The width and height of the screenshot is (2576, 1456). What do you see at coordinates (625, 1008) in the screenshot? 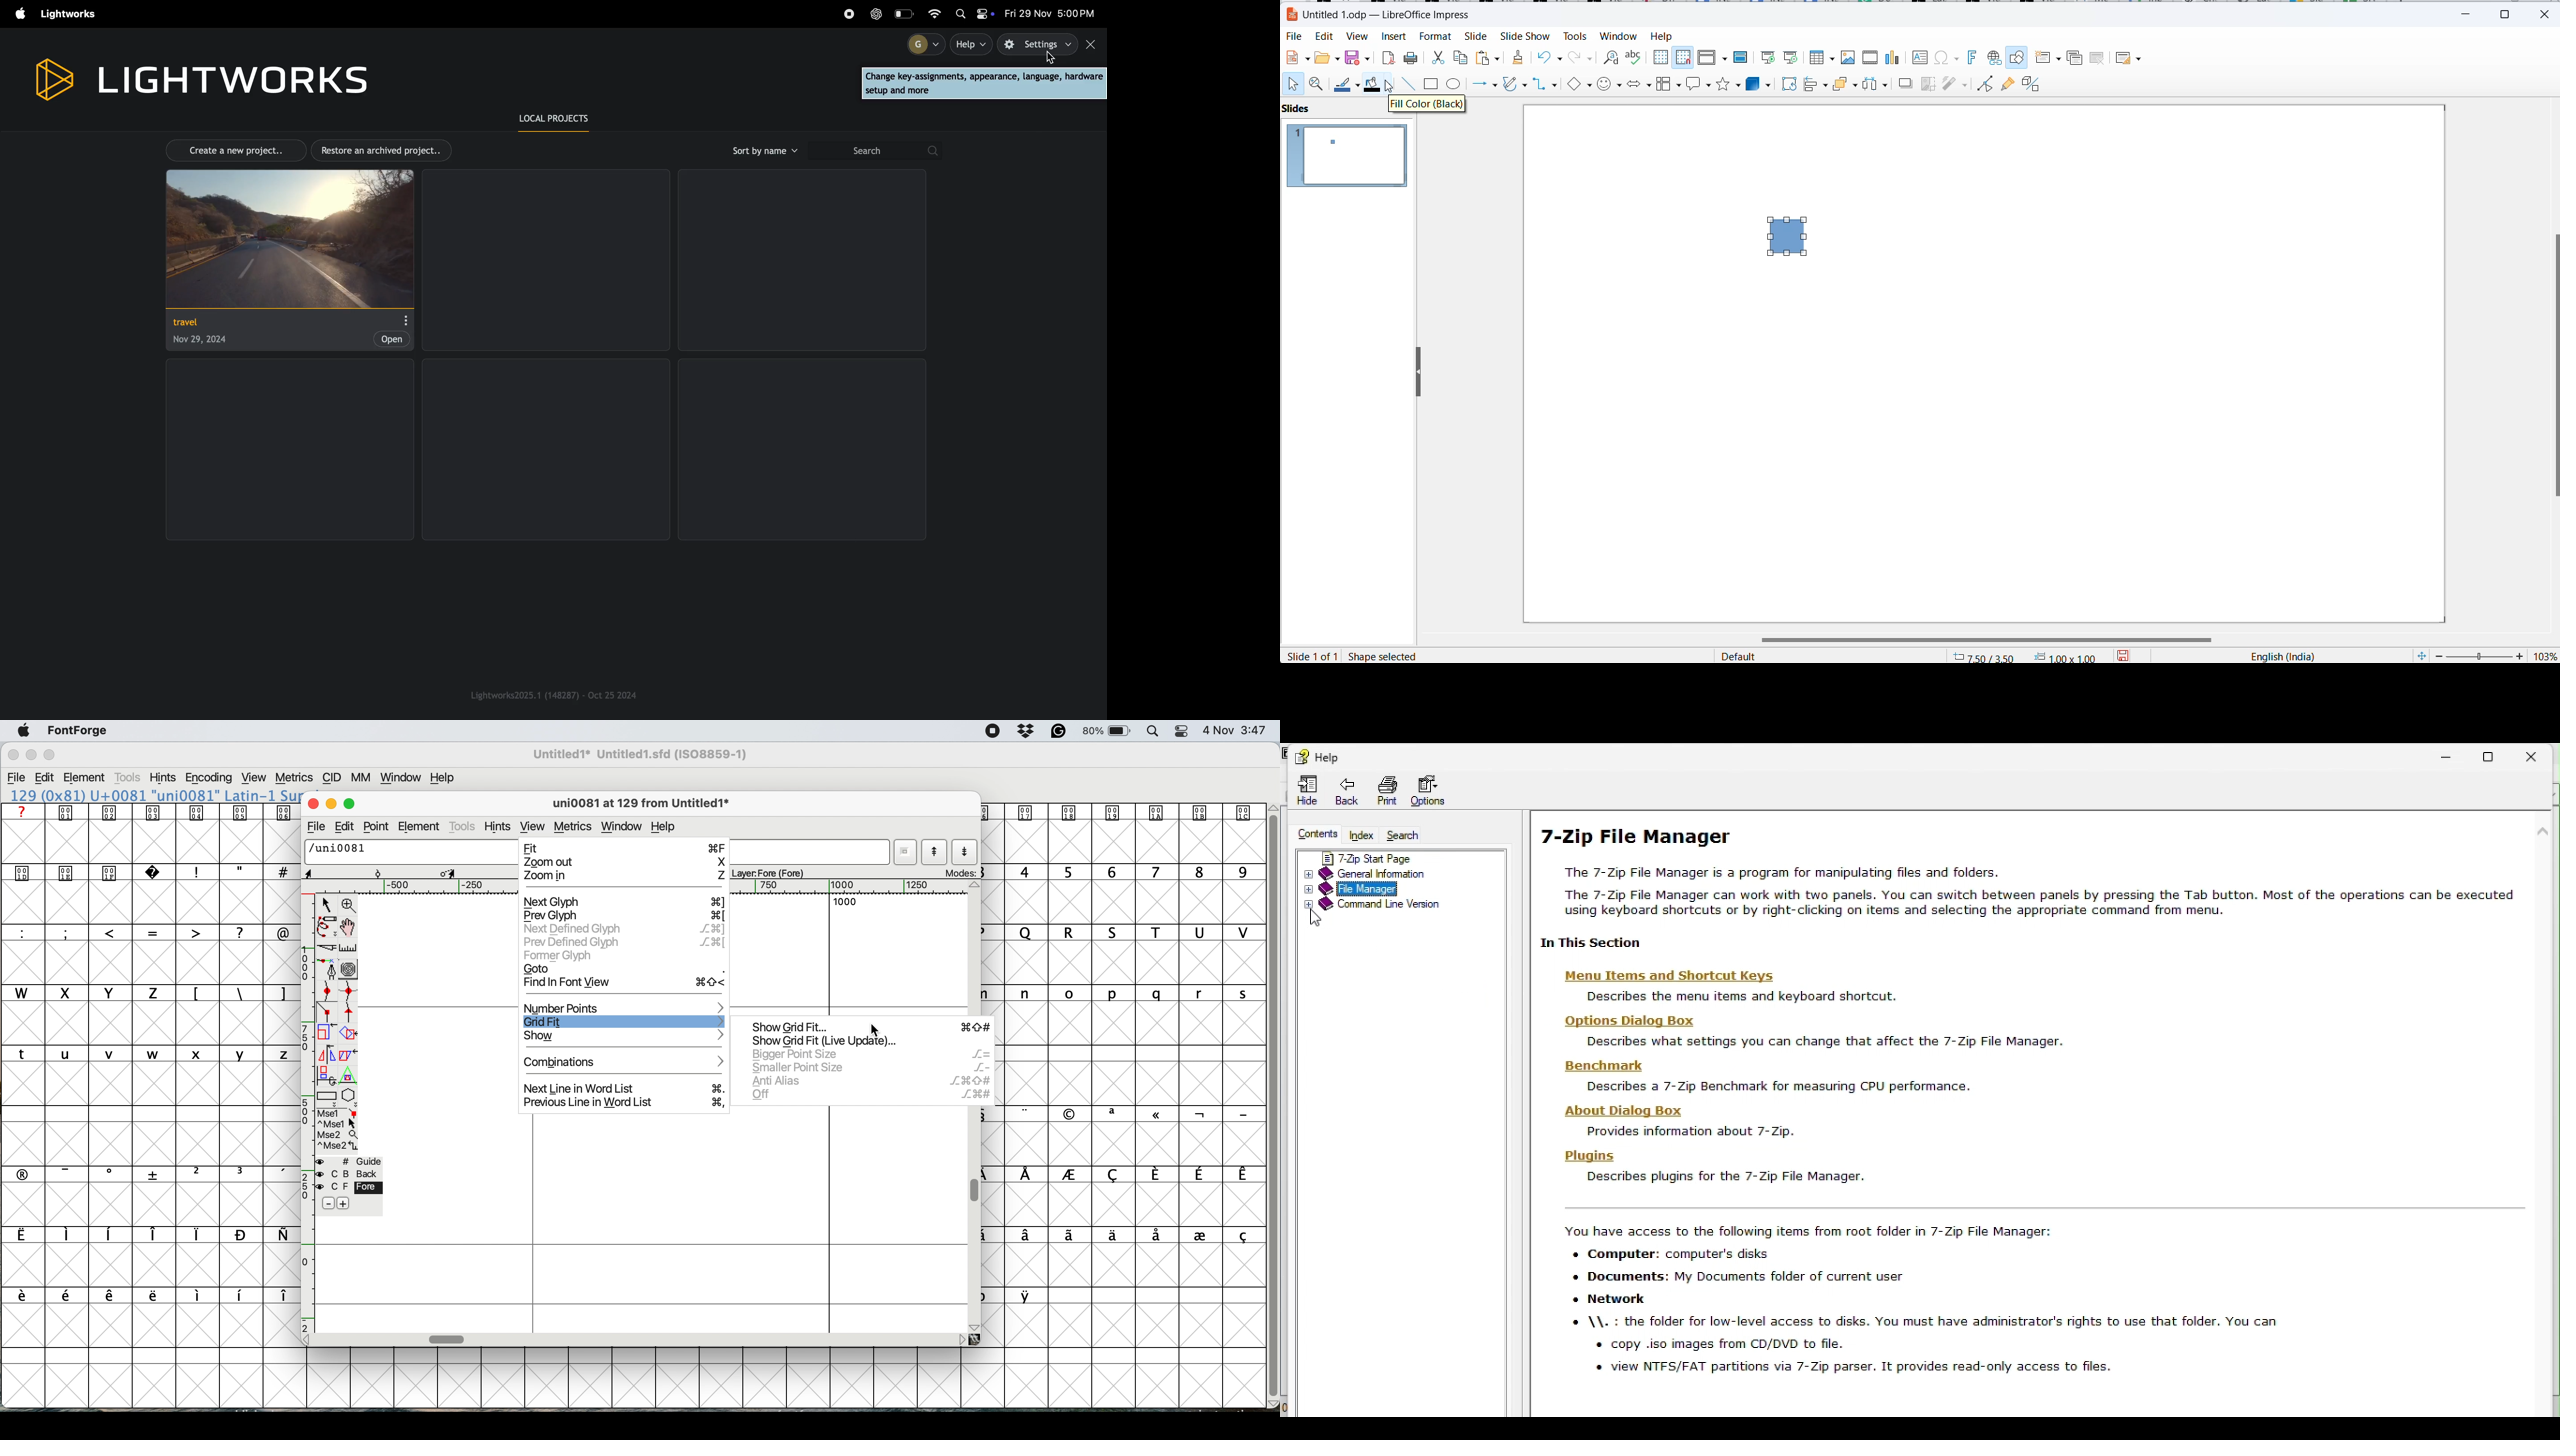
I see `number points` at bounding box center [625, 1008].